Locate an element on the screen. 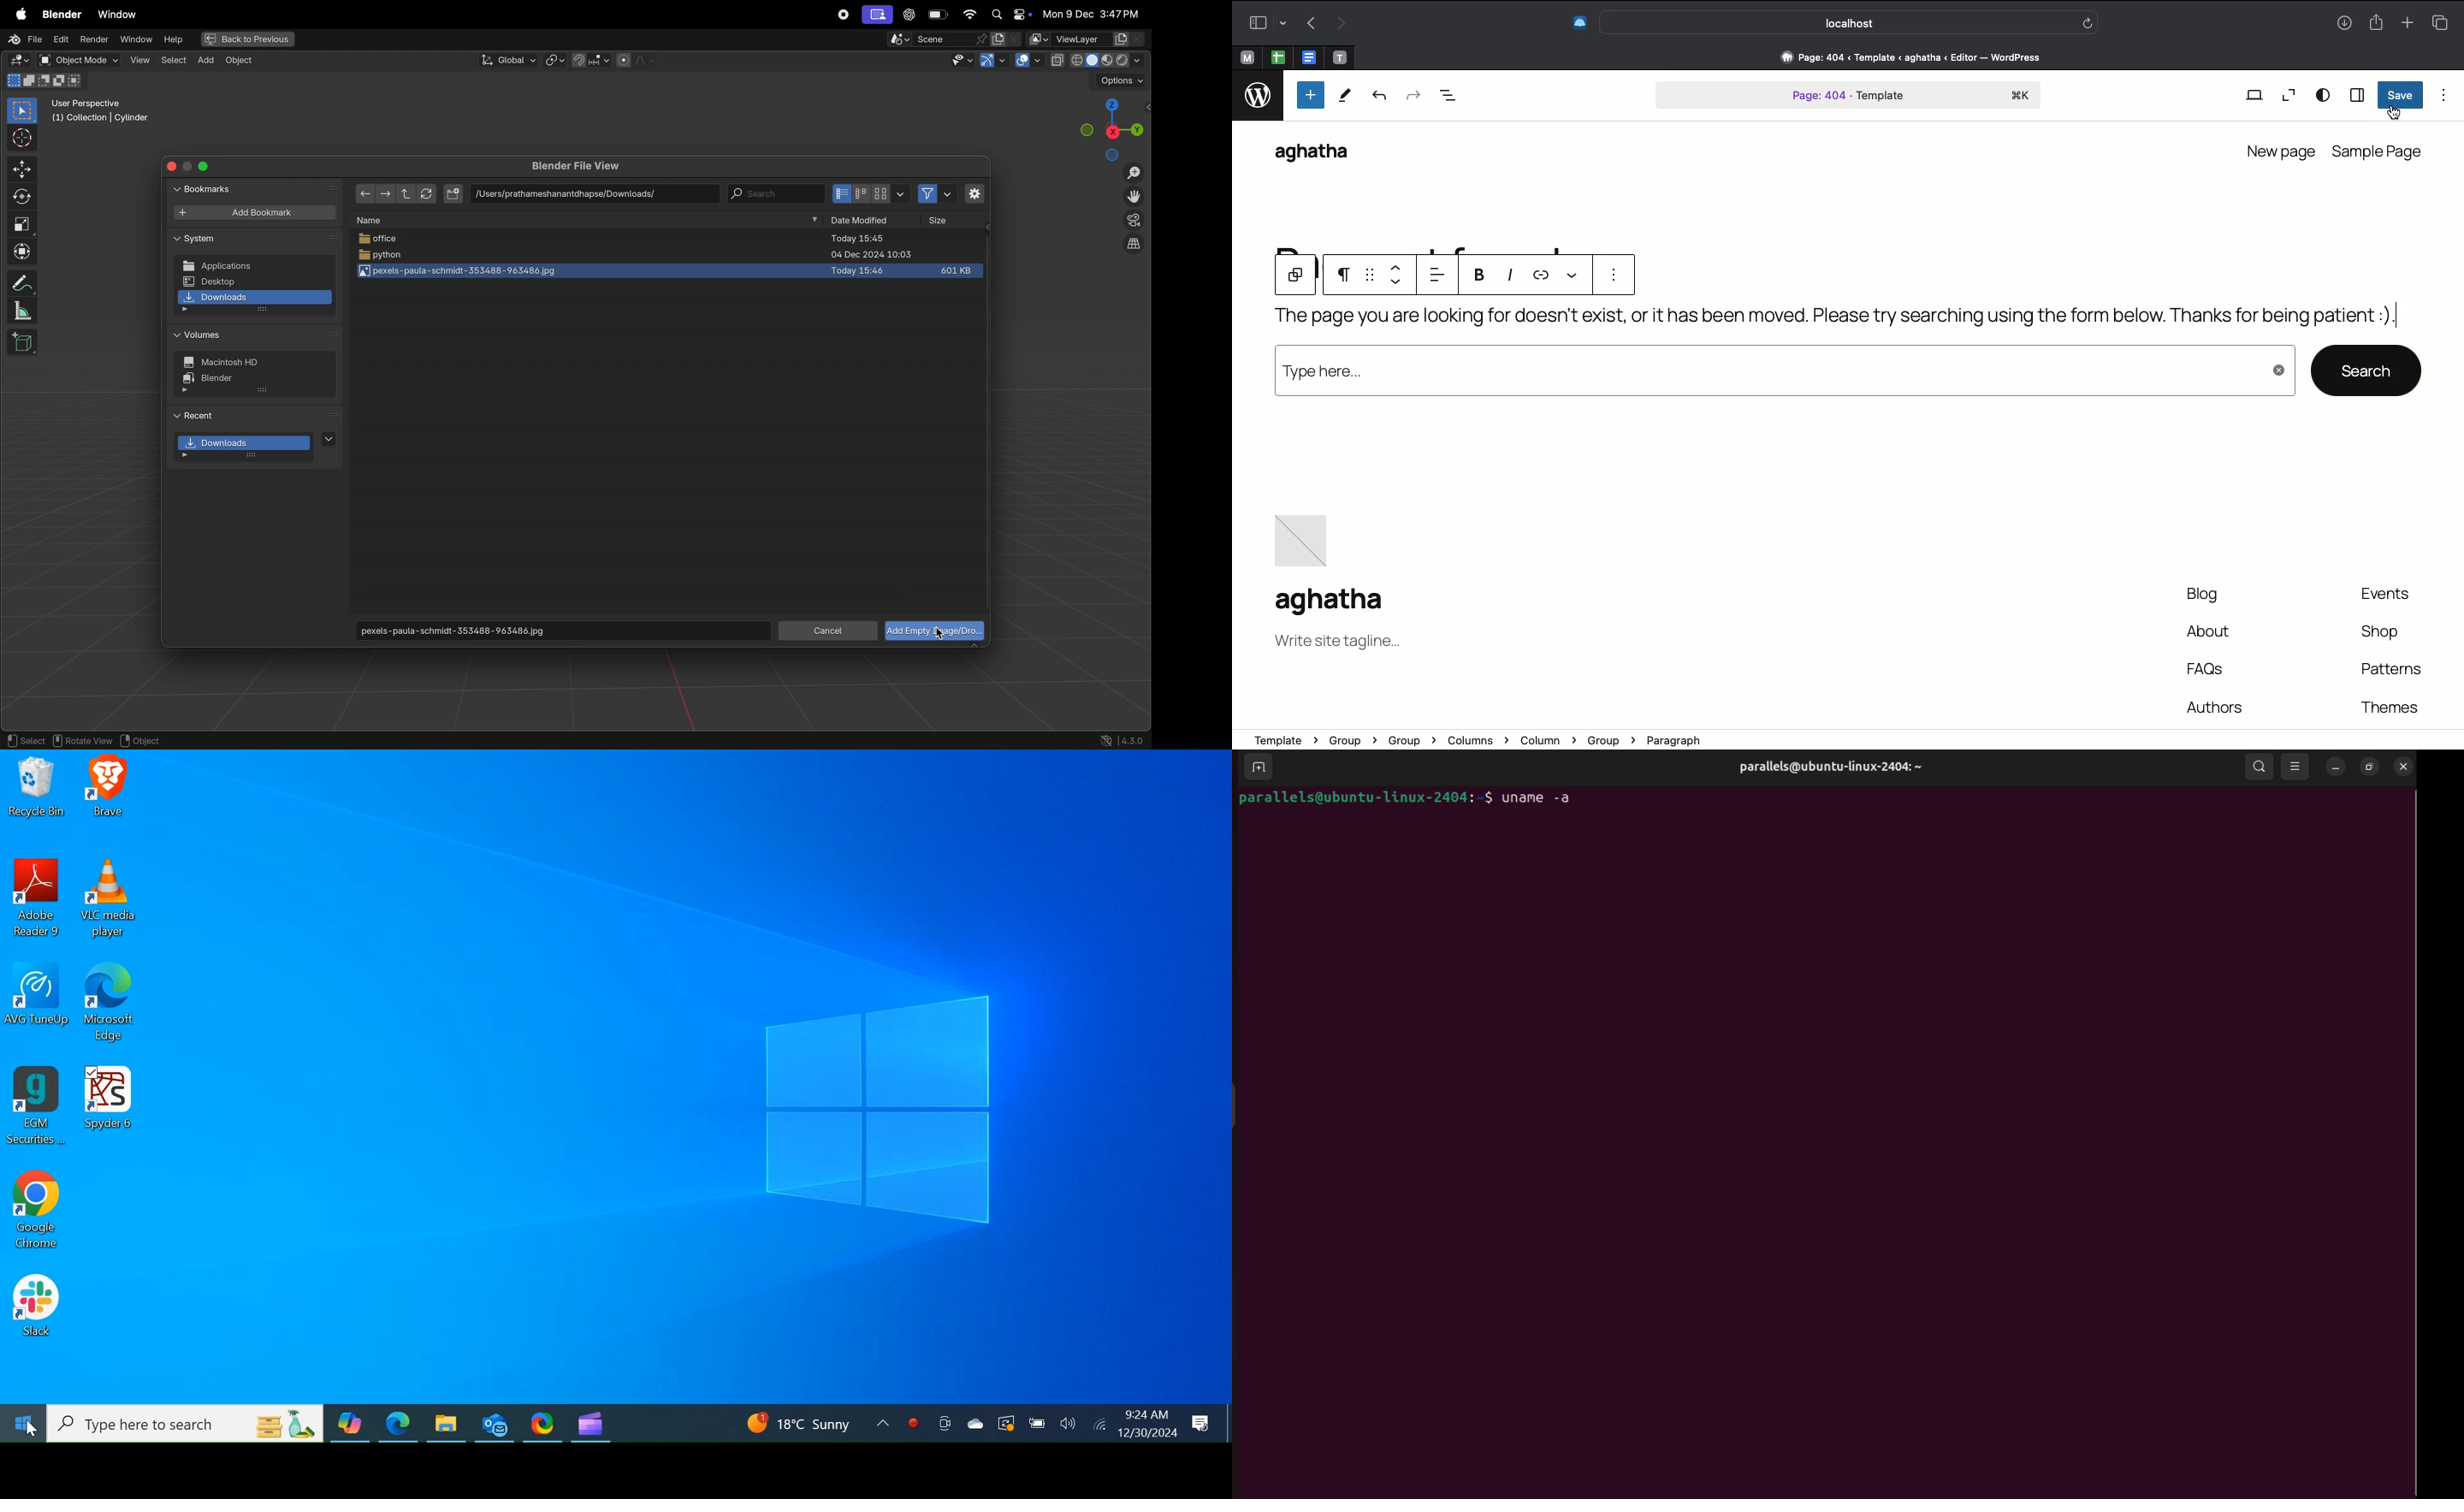  Microsoft Edge is located at coordinates (398, 1423).